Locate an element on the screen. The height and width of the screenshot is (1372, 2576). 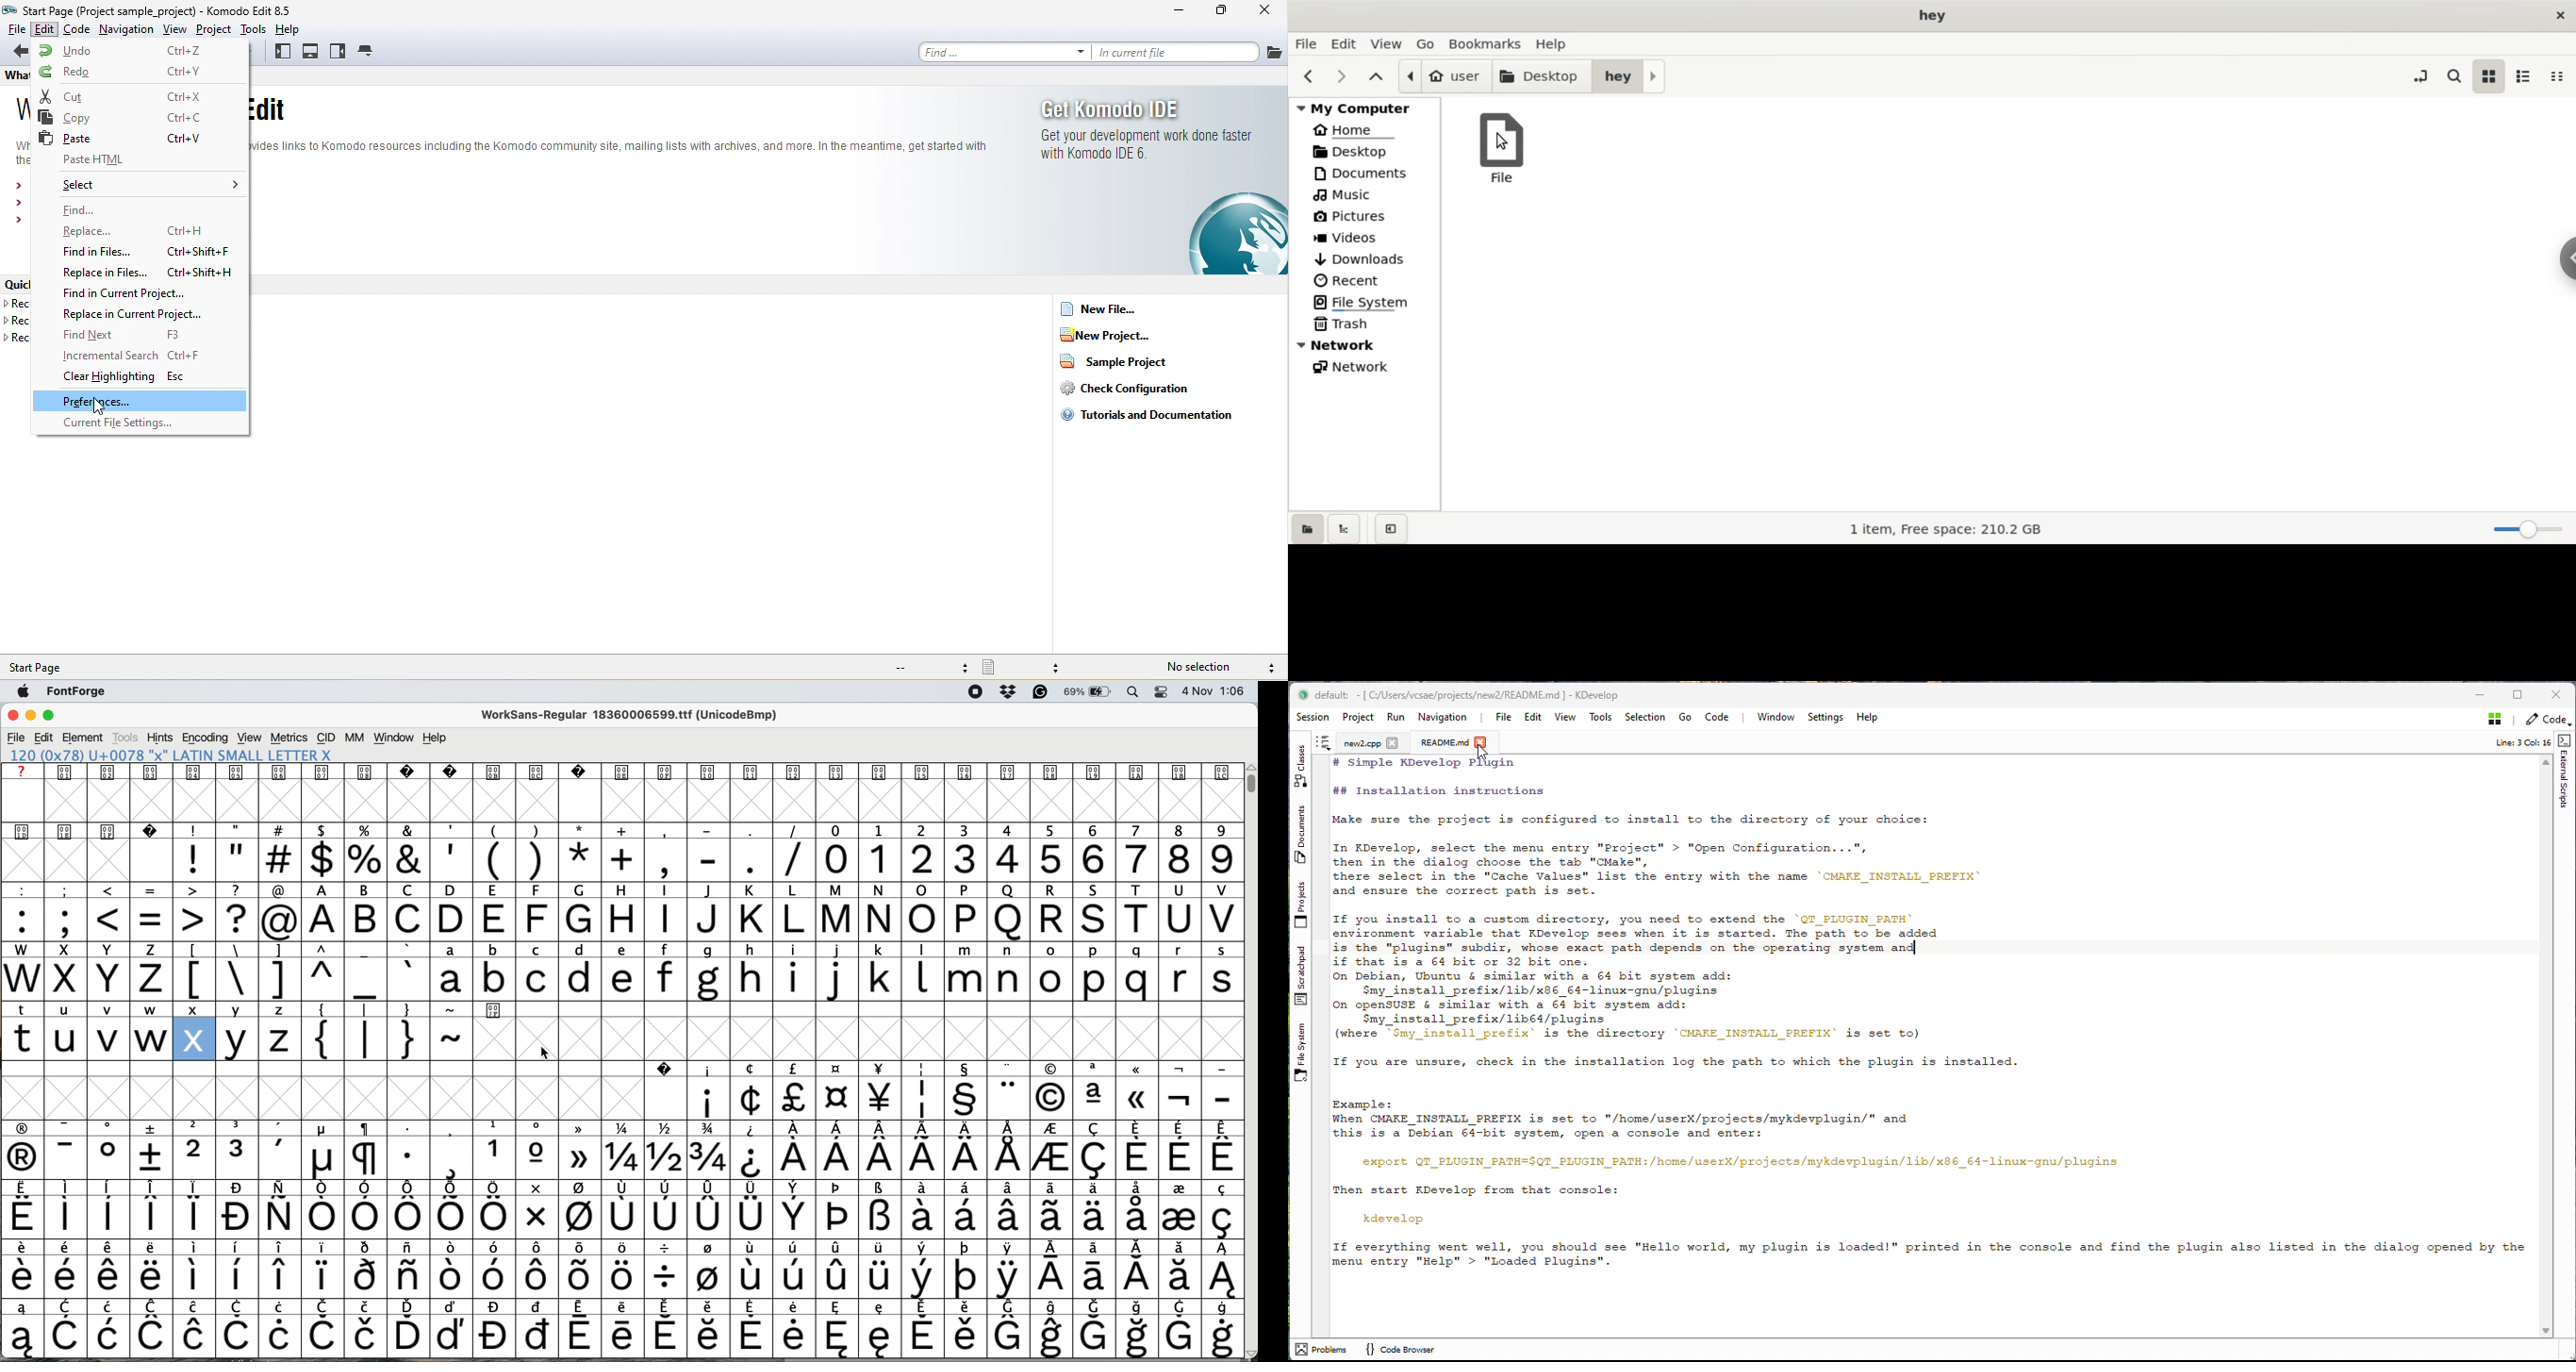
syntax checking is located at coordinates (1269, 667).